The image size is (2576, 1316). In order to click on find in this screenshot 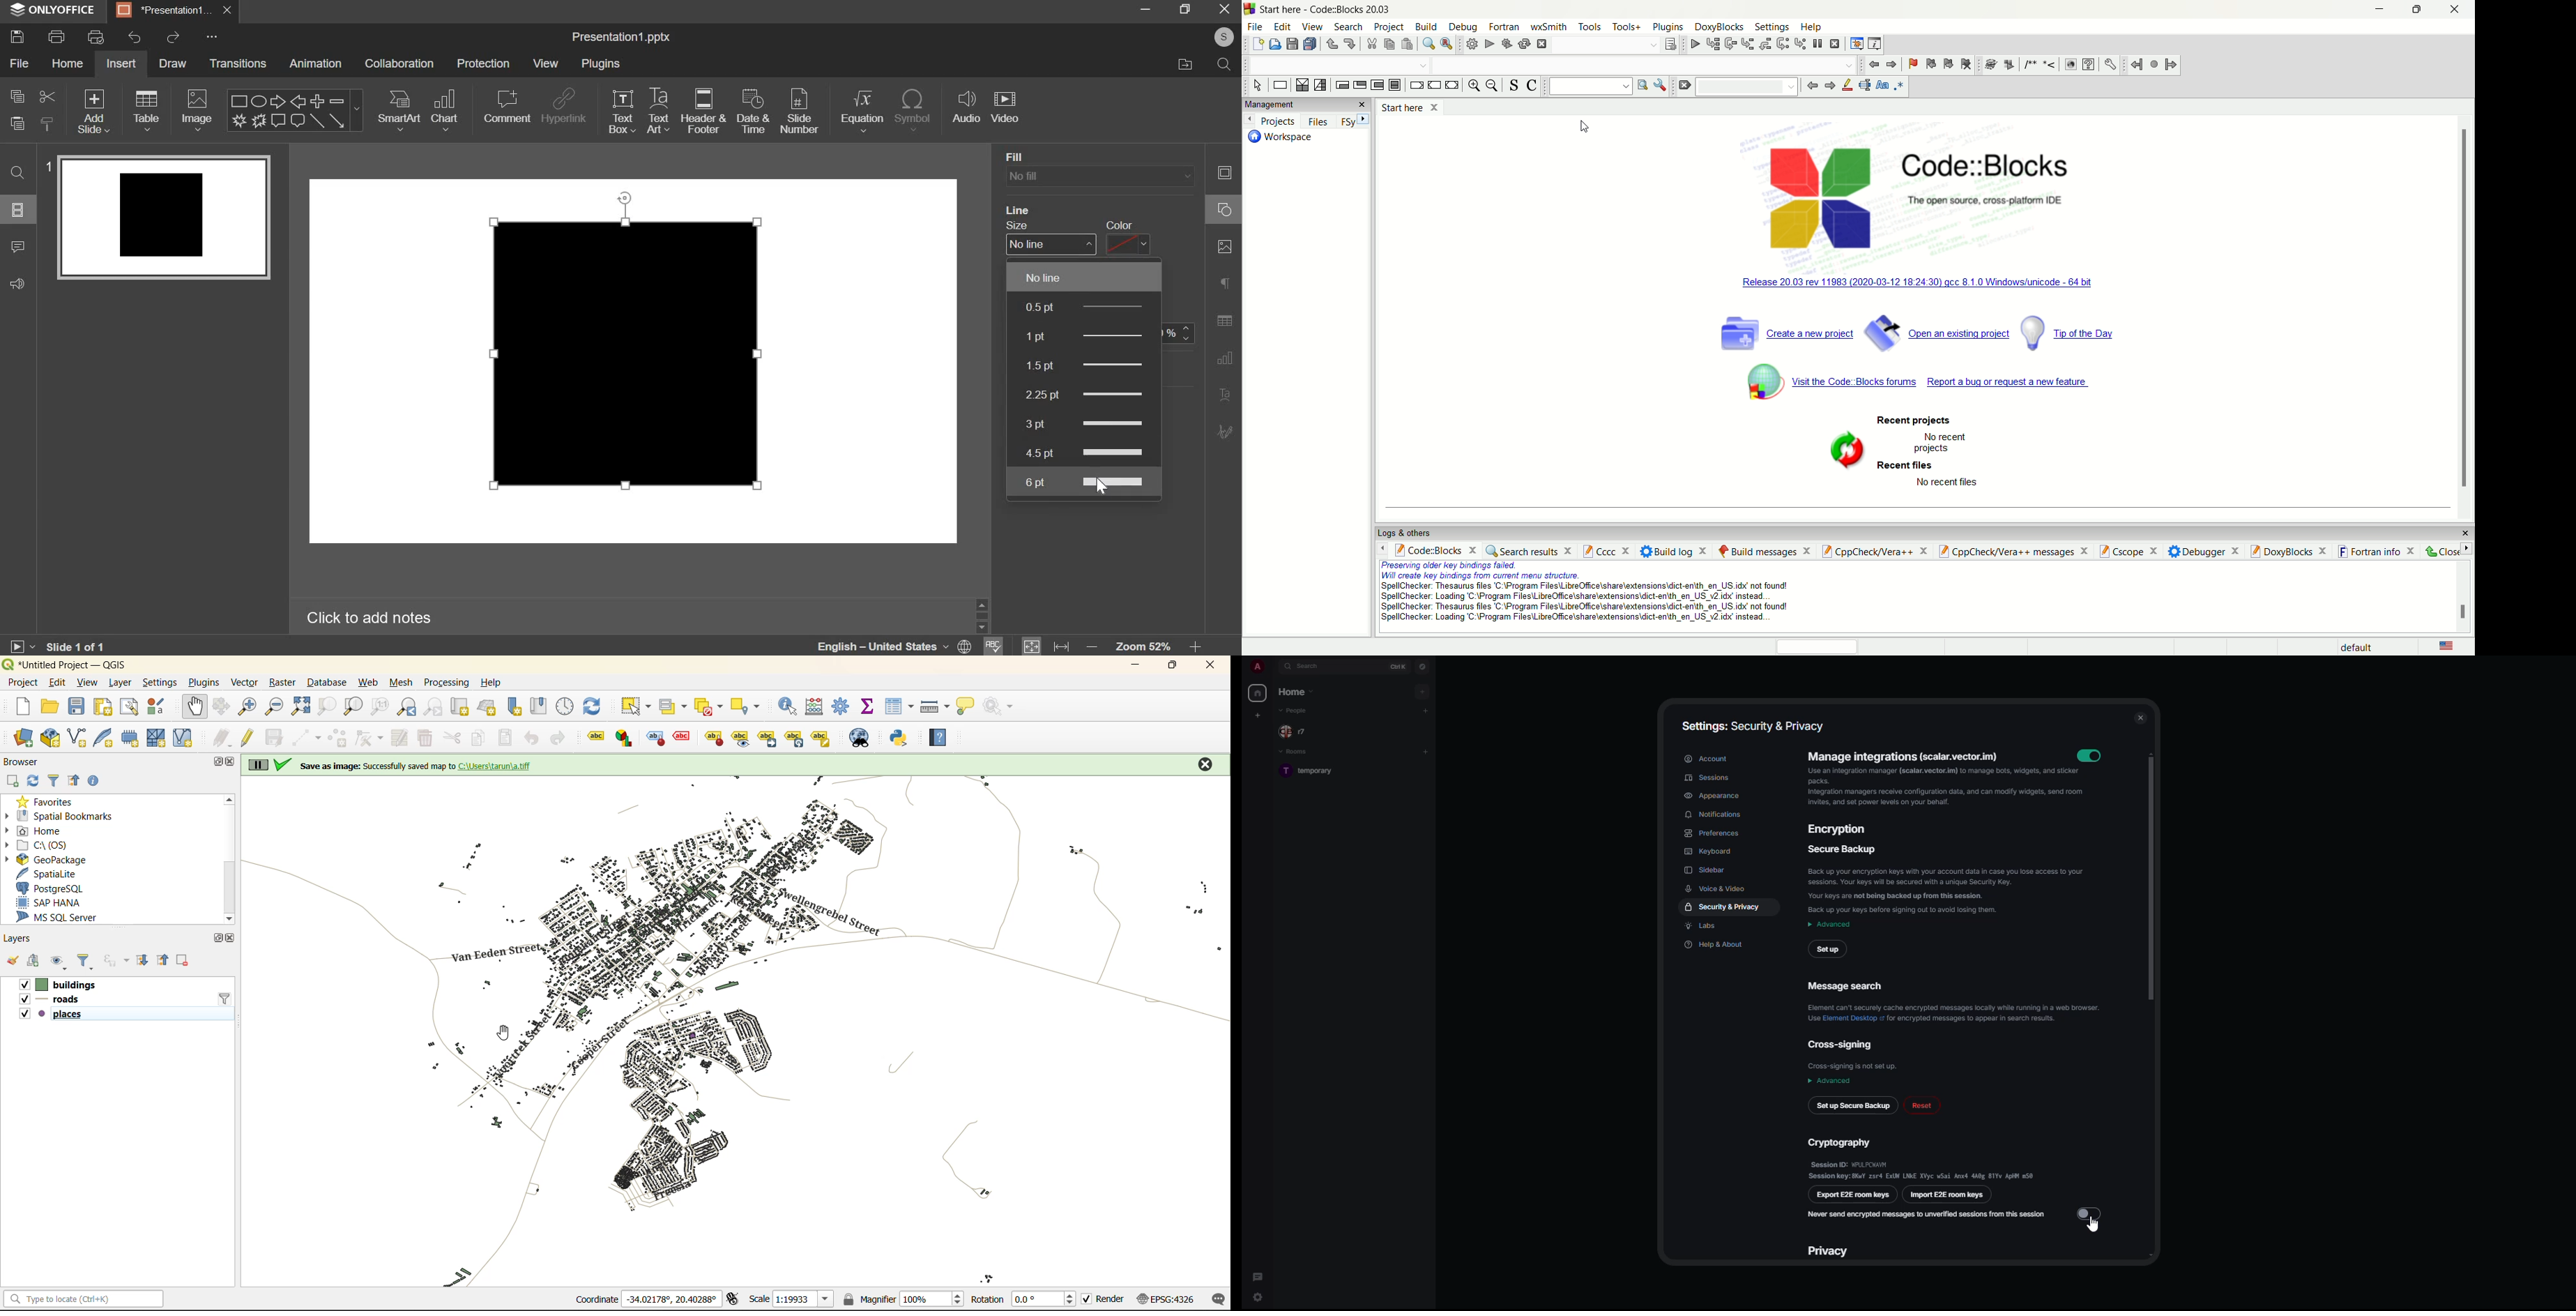, I will do `click(18, 172)`.